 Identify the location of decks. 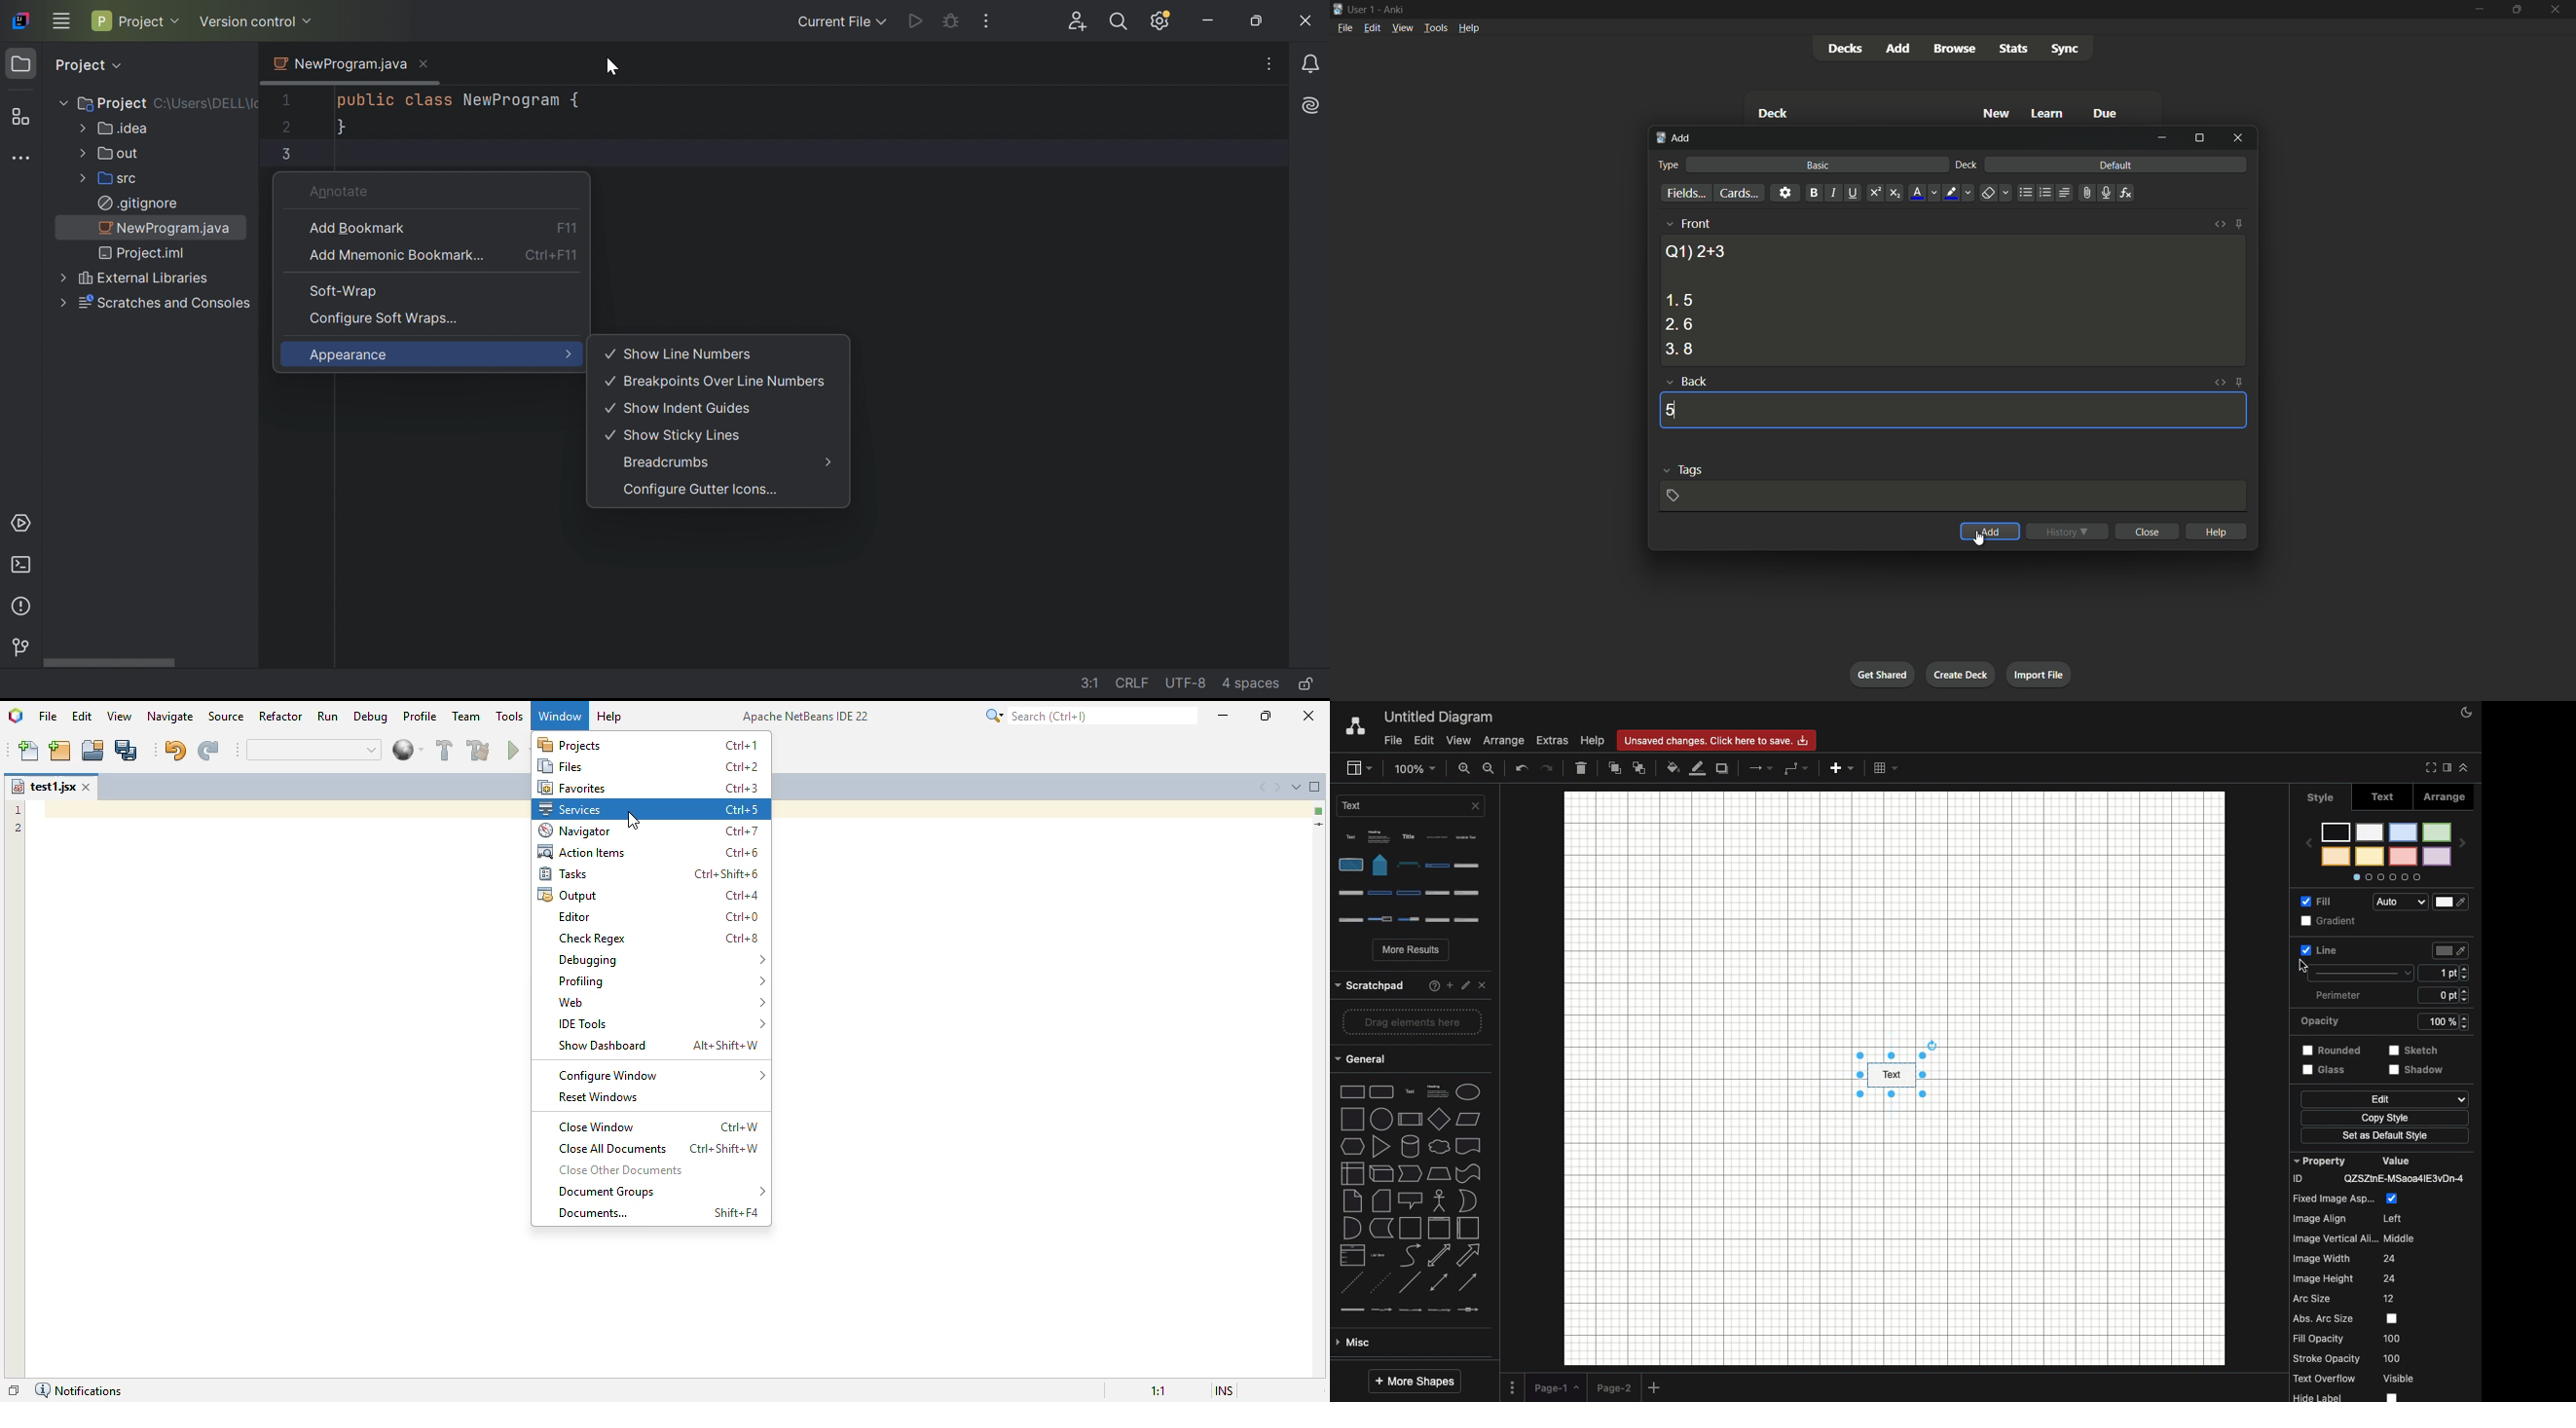
(1845, 49).